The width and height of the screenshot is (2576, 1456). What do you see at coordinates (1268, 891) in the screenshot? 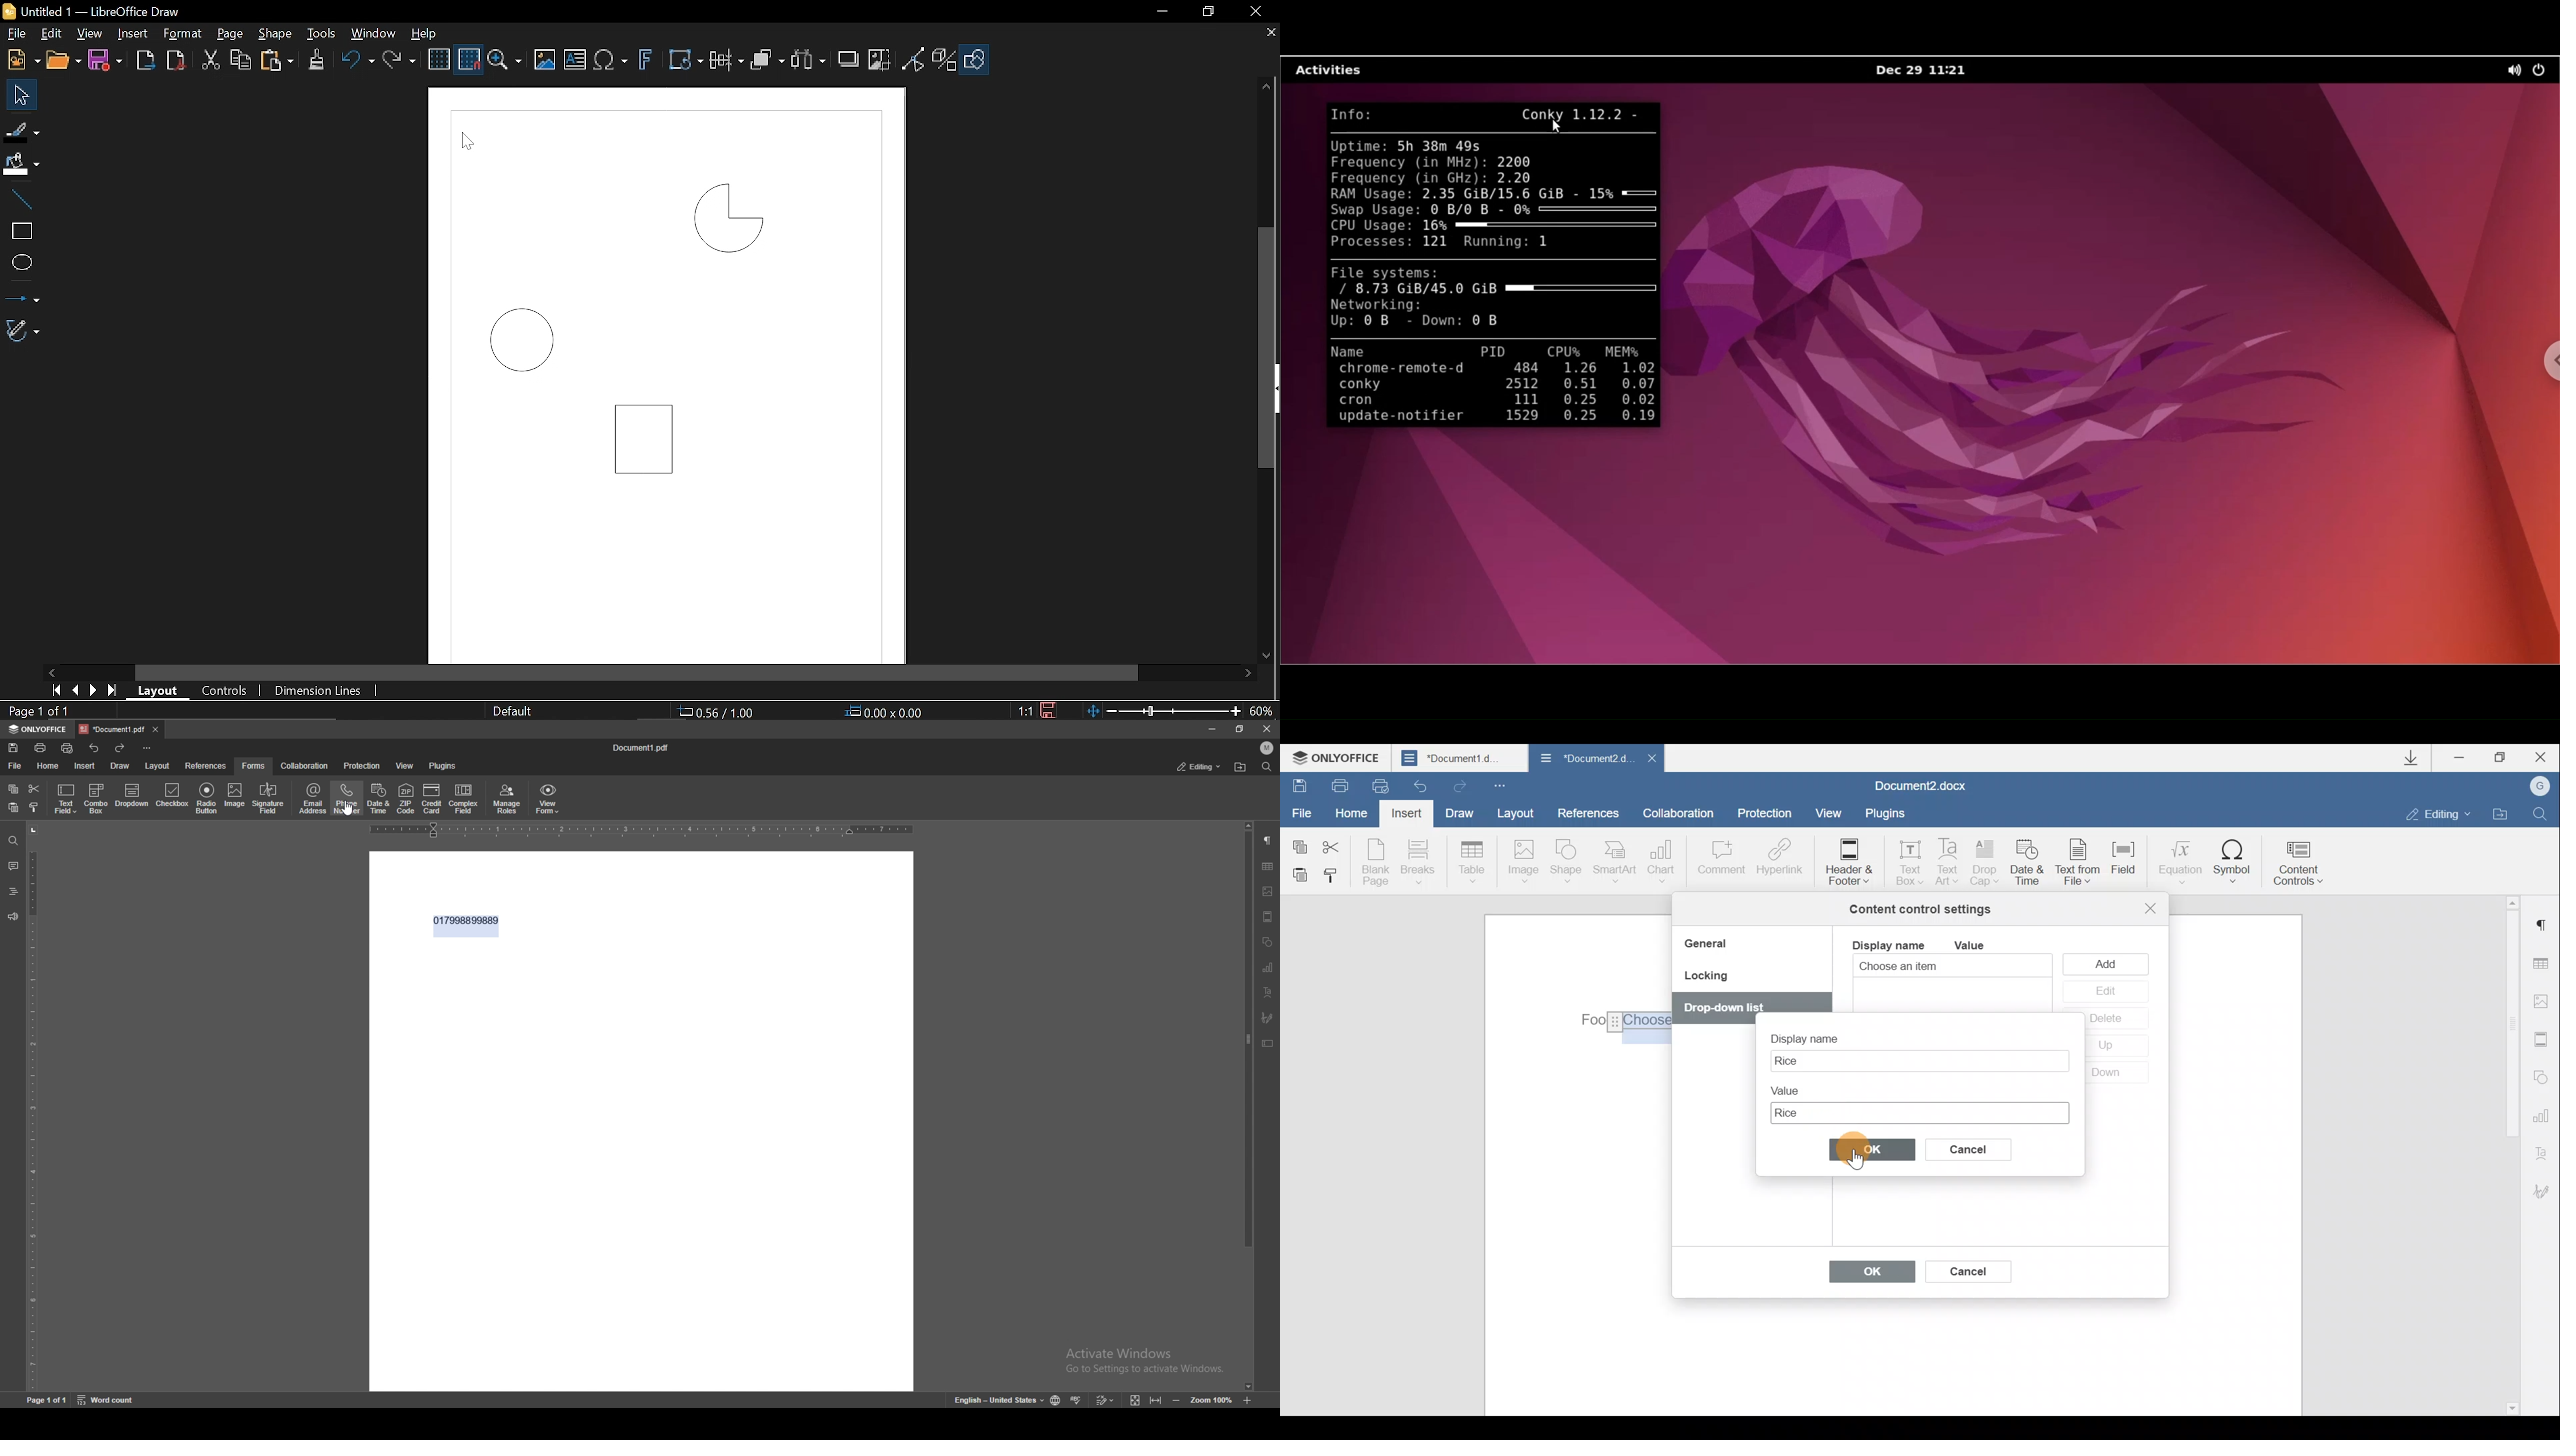
I see `image` at bounding box center [1268, 891].